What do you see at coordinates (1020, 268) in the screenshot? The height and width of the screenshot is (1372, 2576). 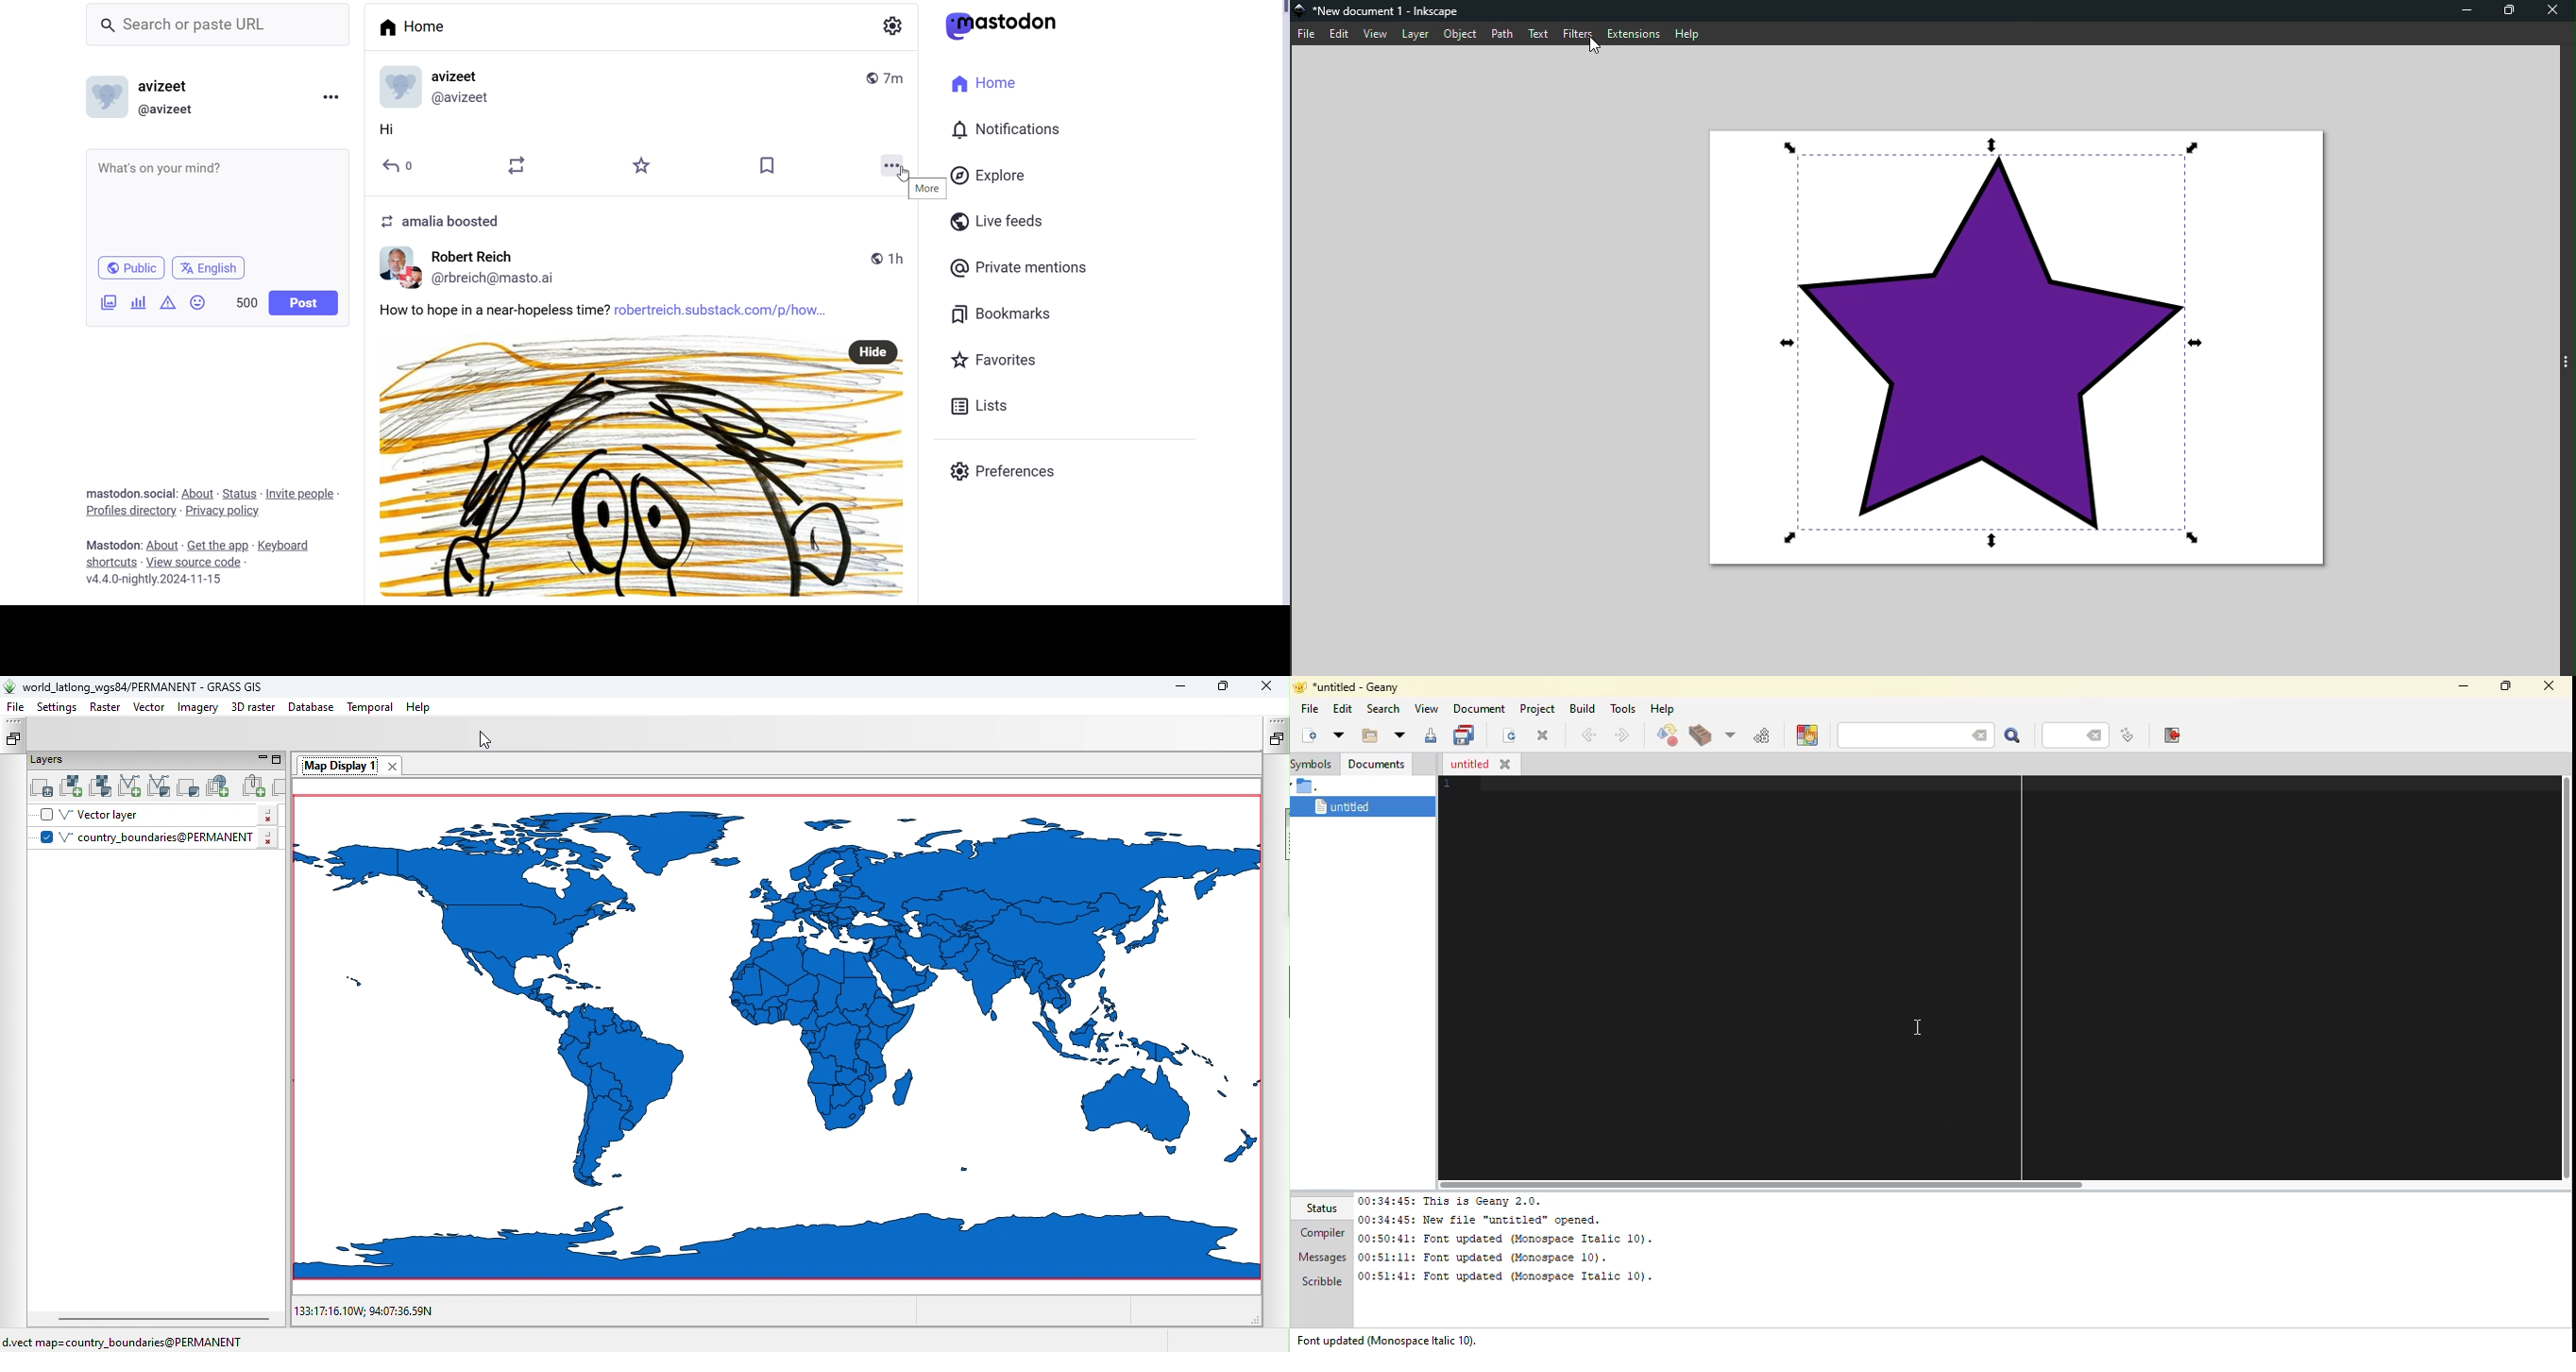 I see `Private Mentions` at bounding box center [1020, 268].